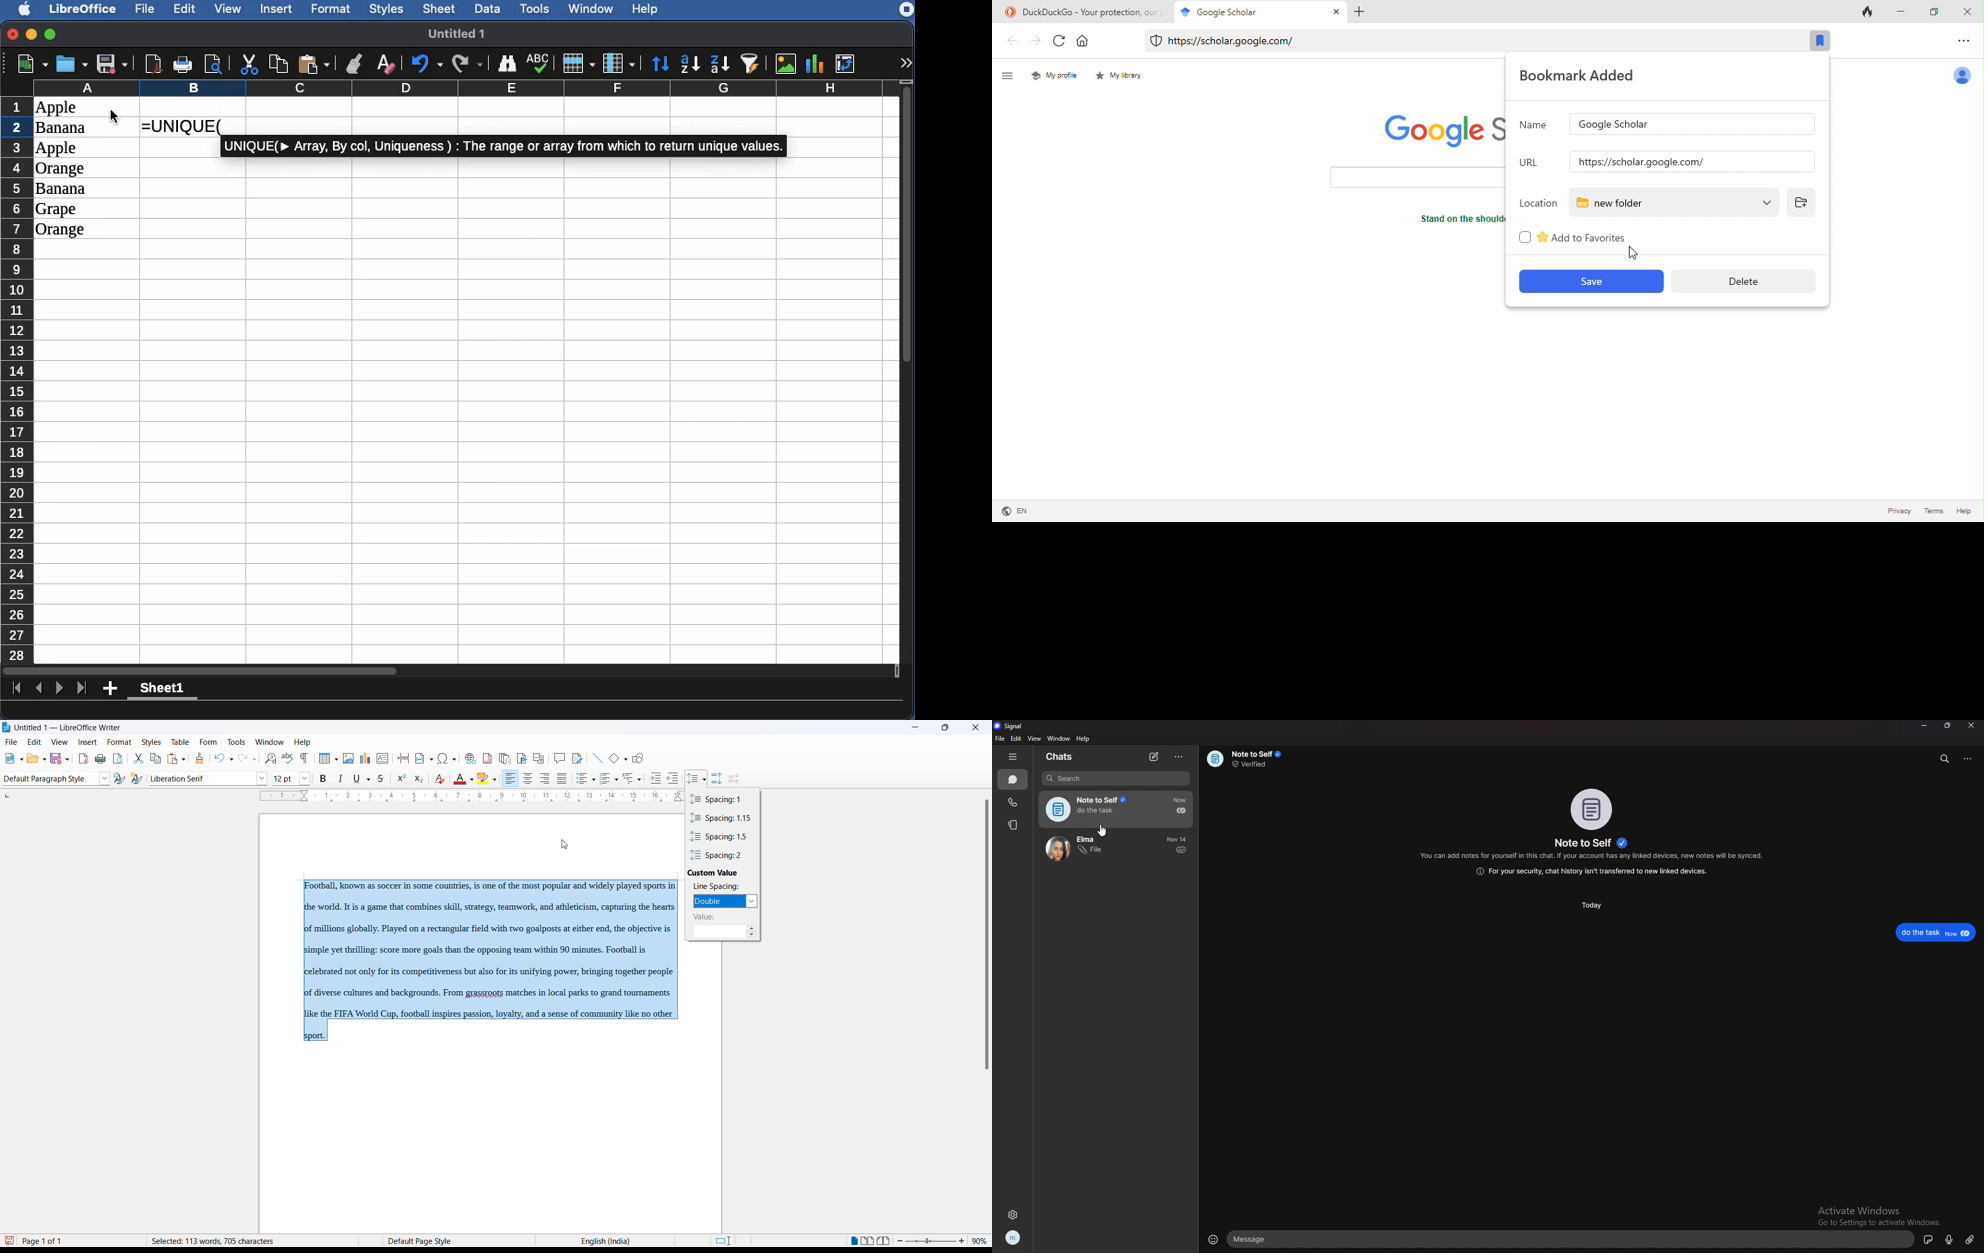  I want to click on cursor movement, so click(1631, 254).